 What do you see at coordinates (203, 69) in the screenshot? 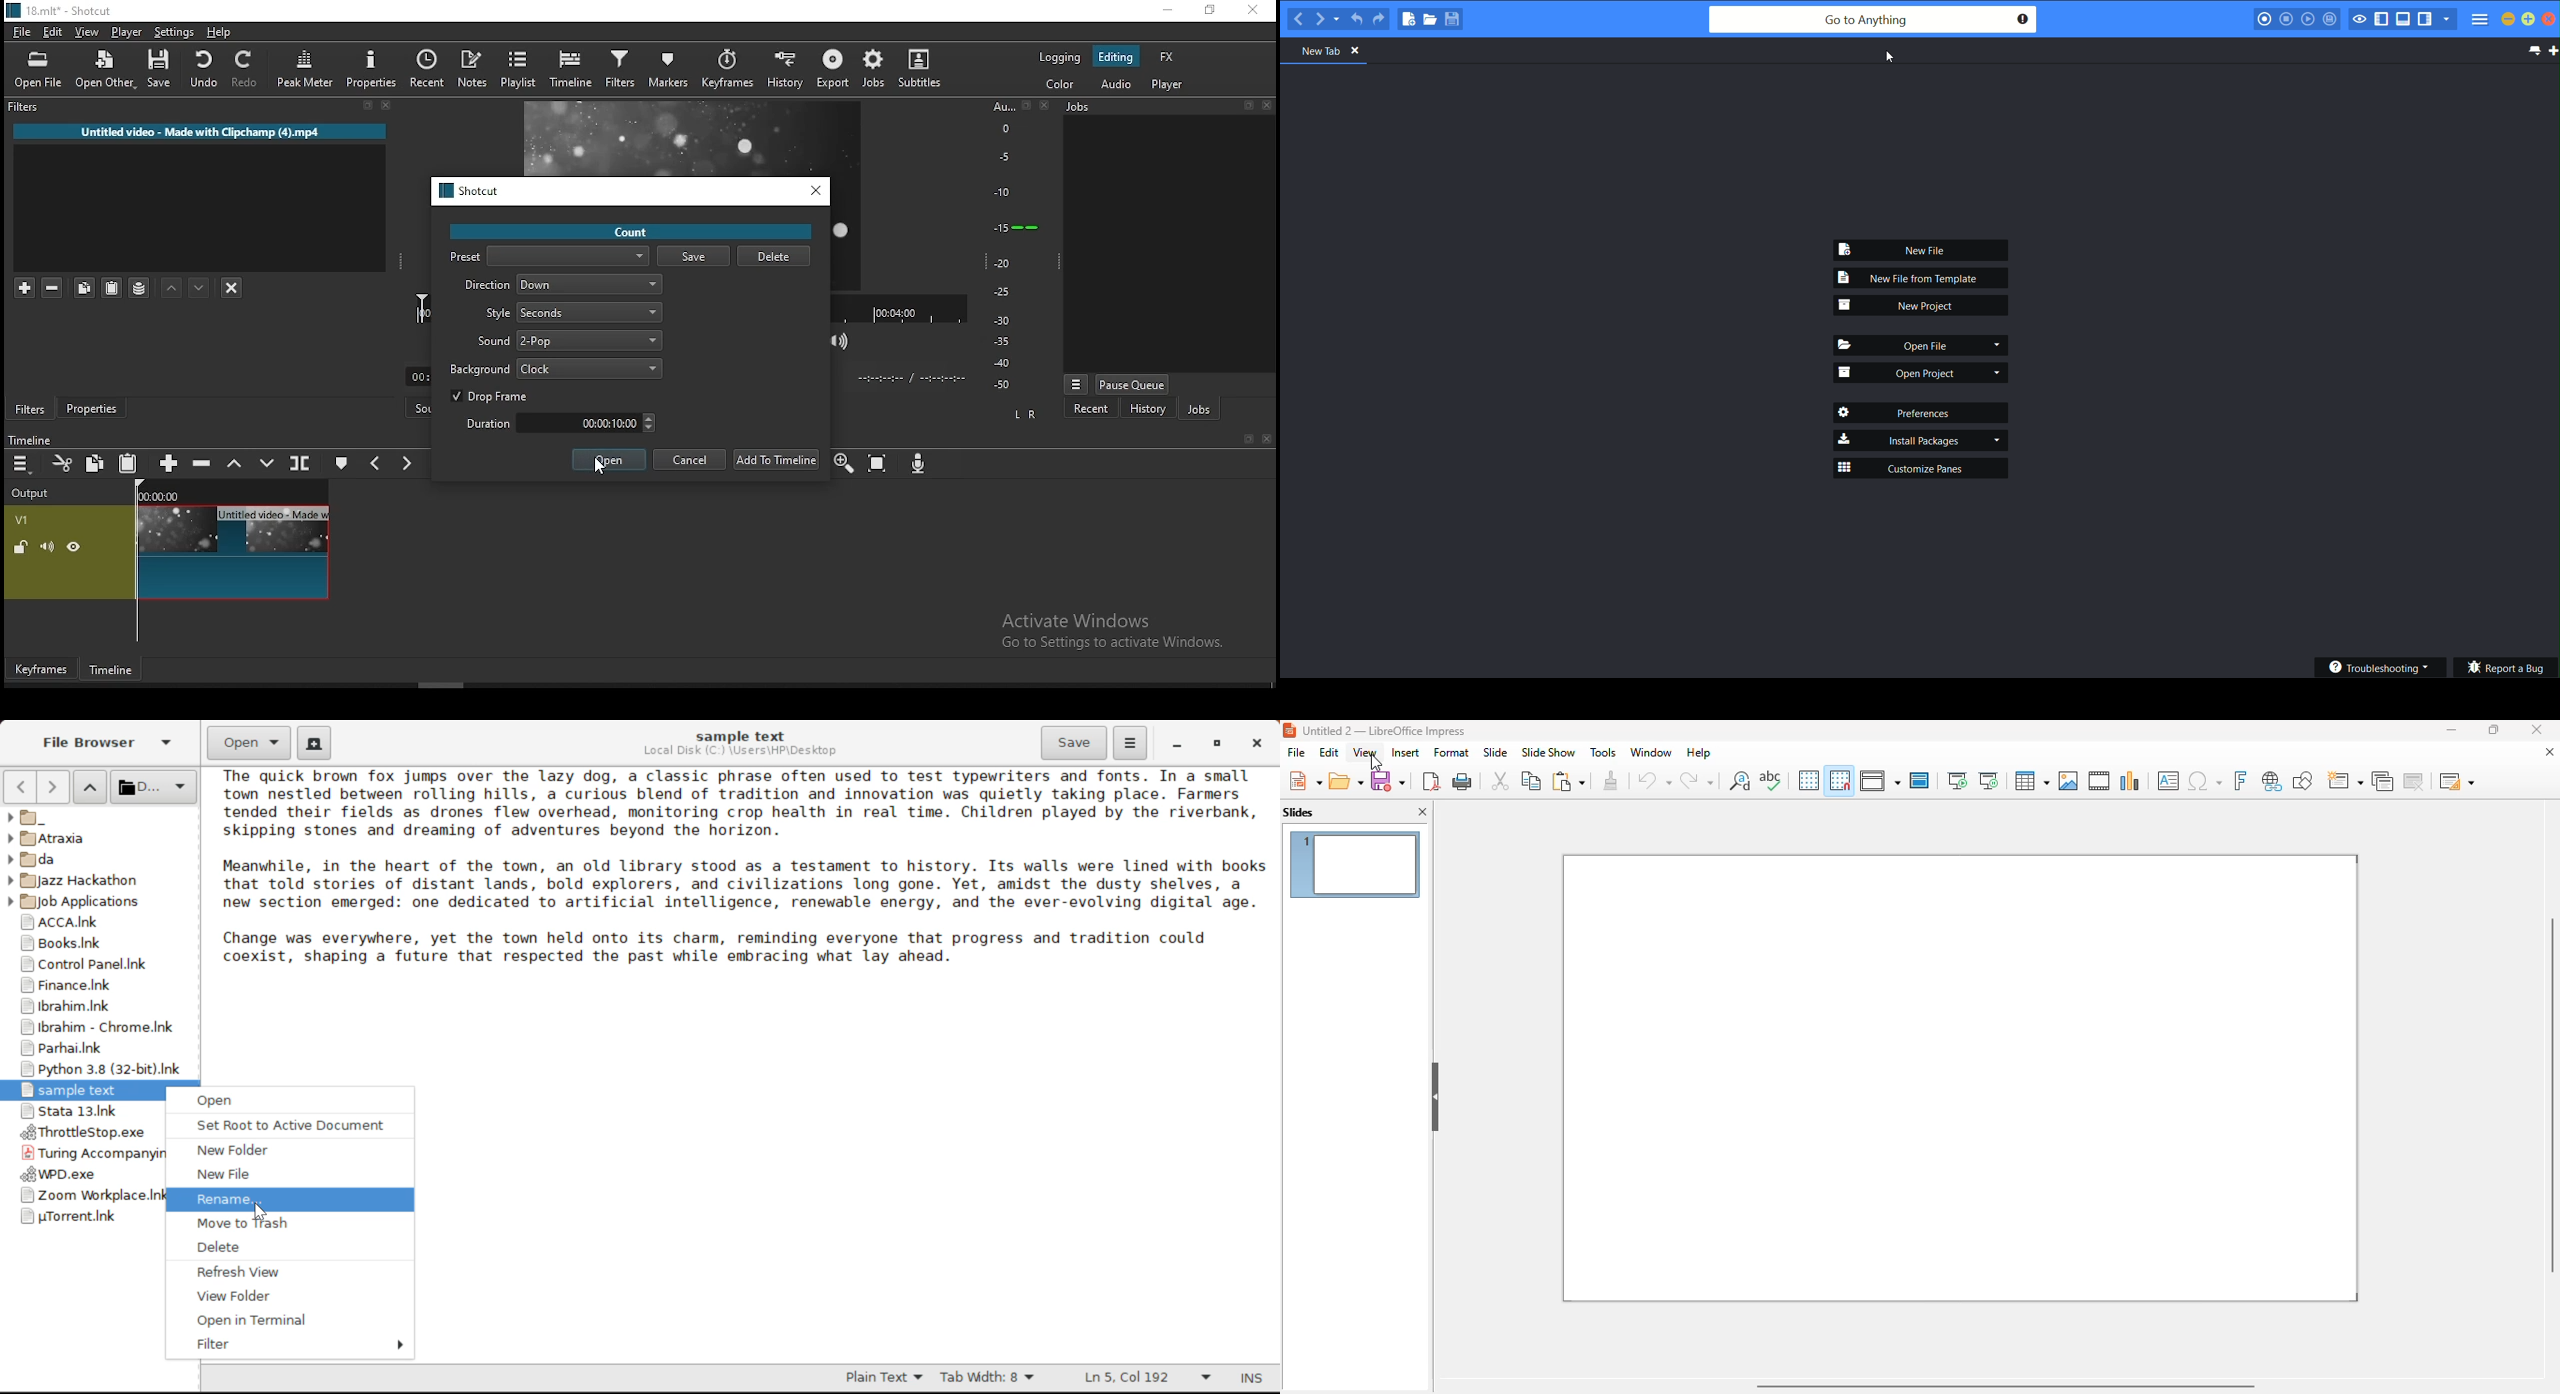
I see `undo` at bounding box center [203, 69].